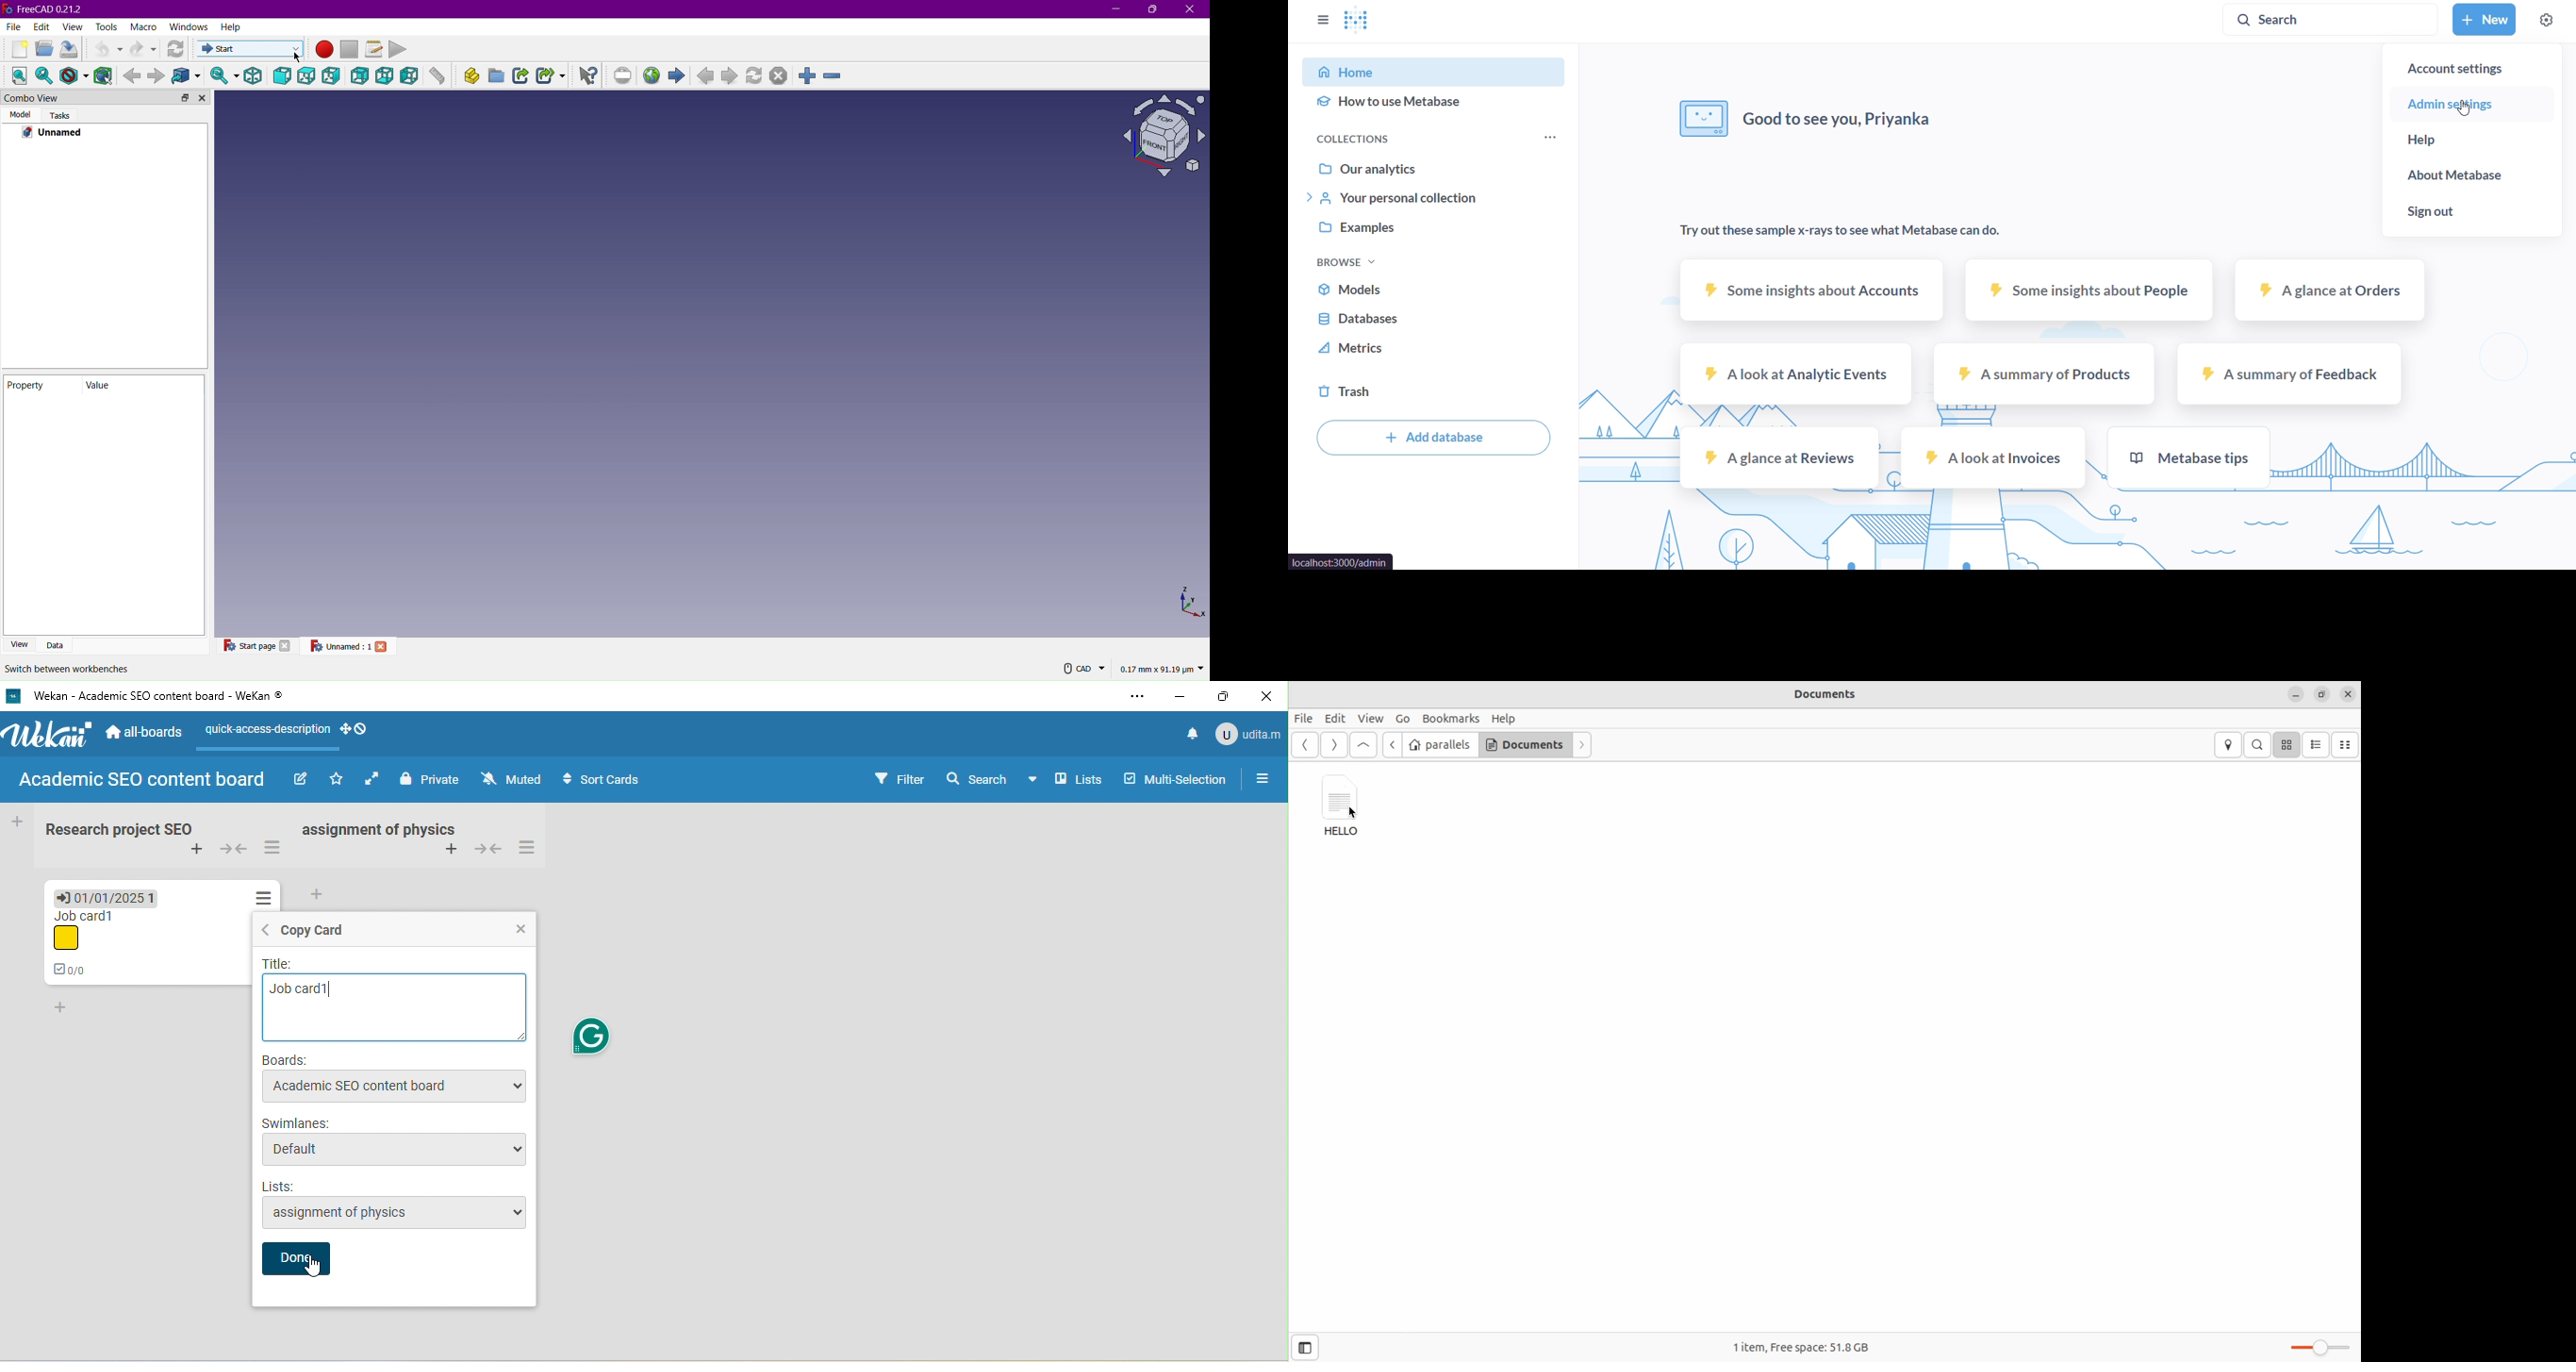  I want to click on edit, so click(299, 779).